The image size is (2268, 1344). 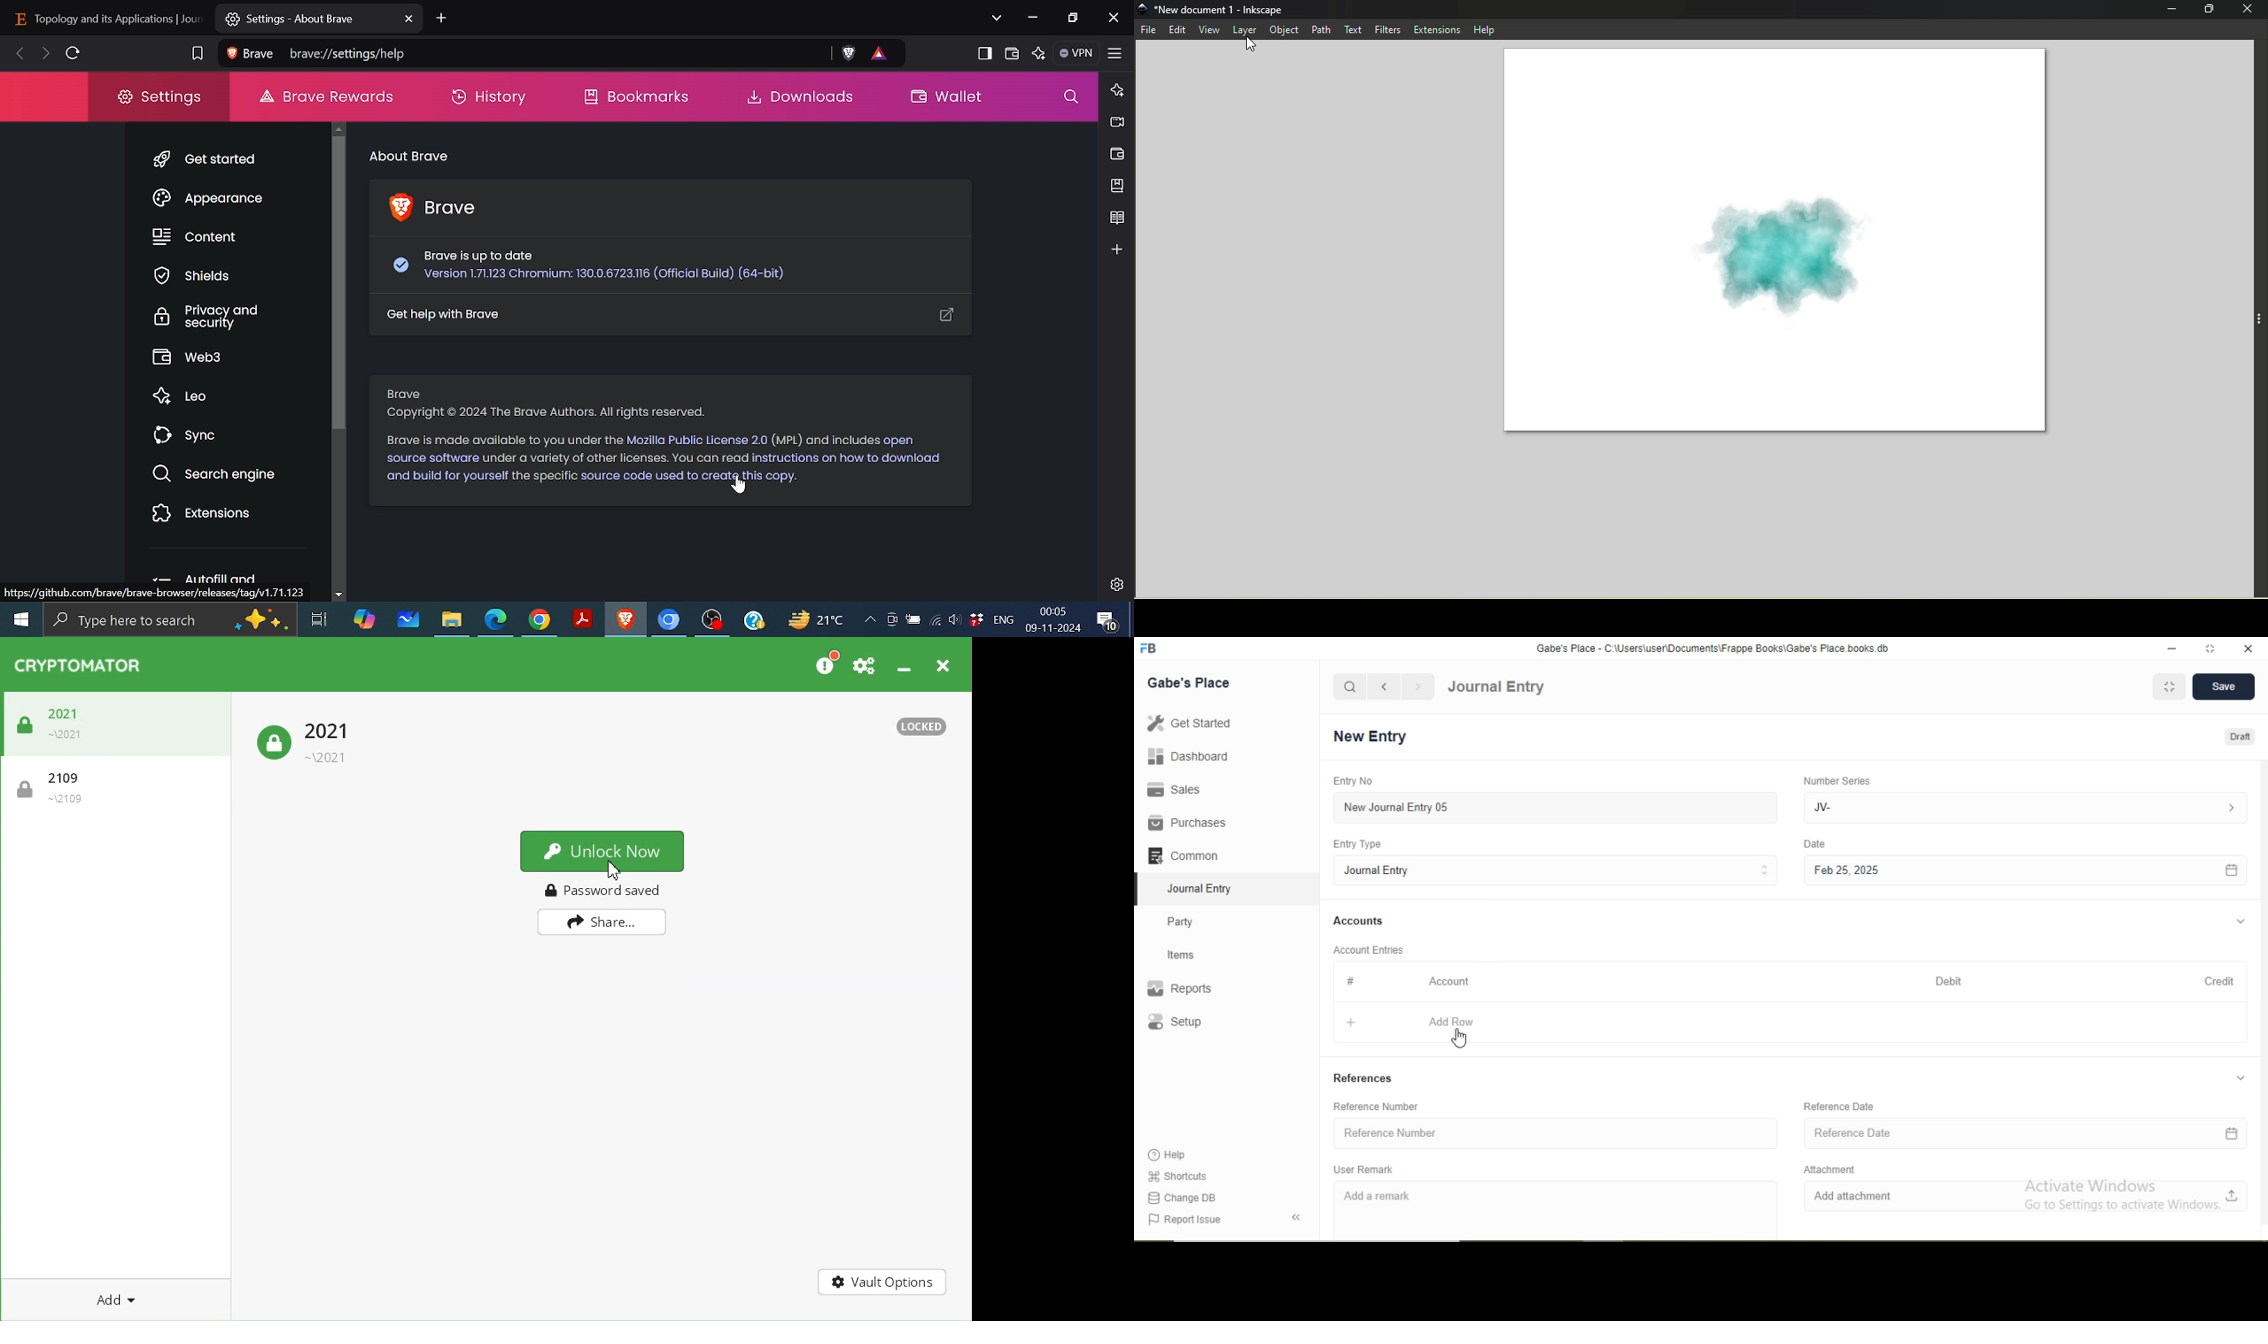 I want to click on ‘Report Issue, so click(x=1203, y=1221).